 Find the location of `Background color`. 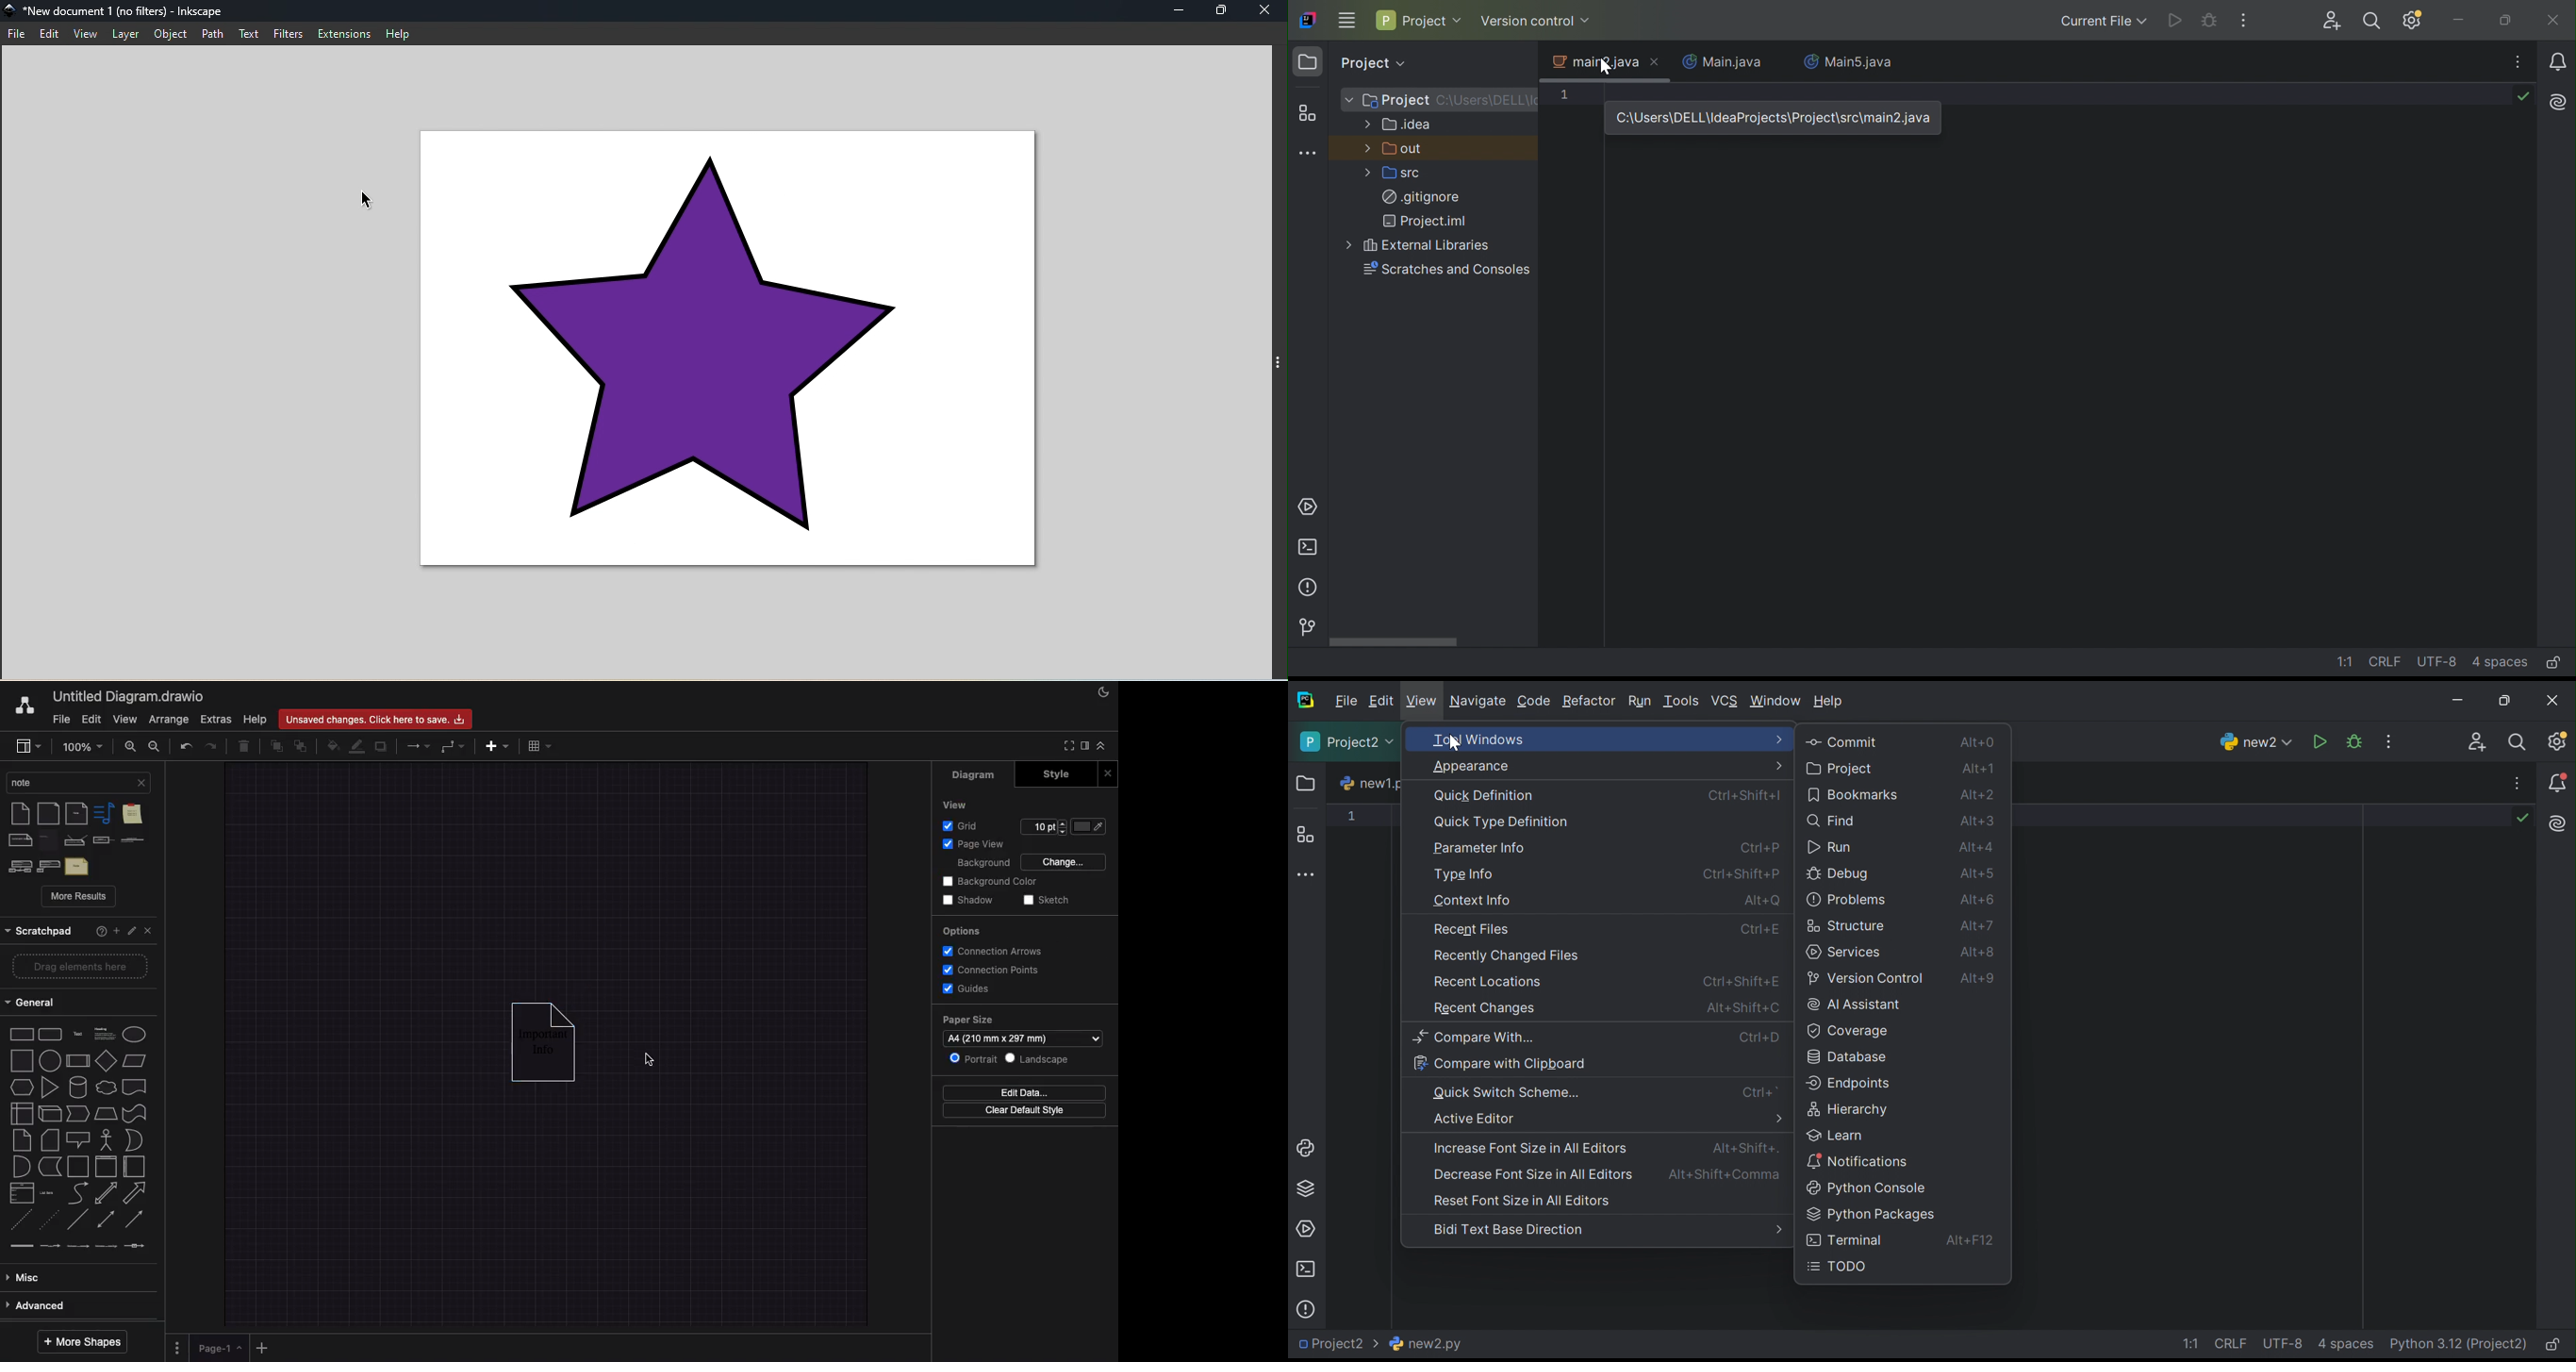

Background color is located at coordinates (995, 882).